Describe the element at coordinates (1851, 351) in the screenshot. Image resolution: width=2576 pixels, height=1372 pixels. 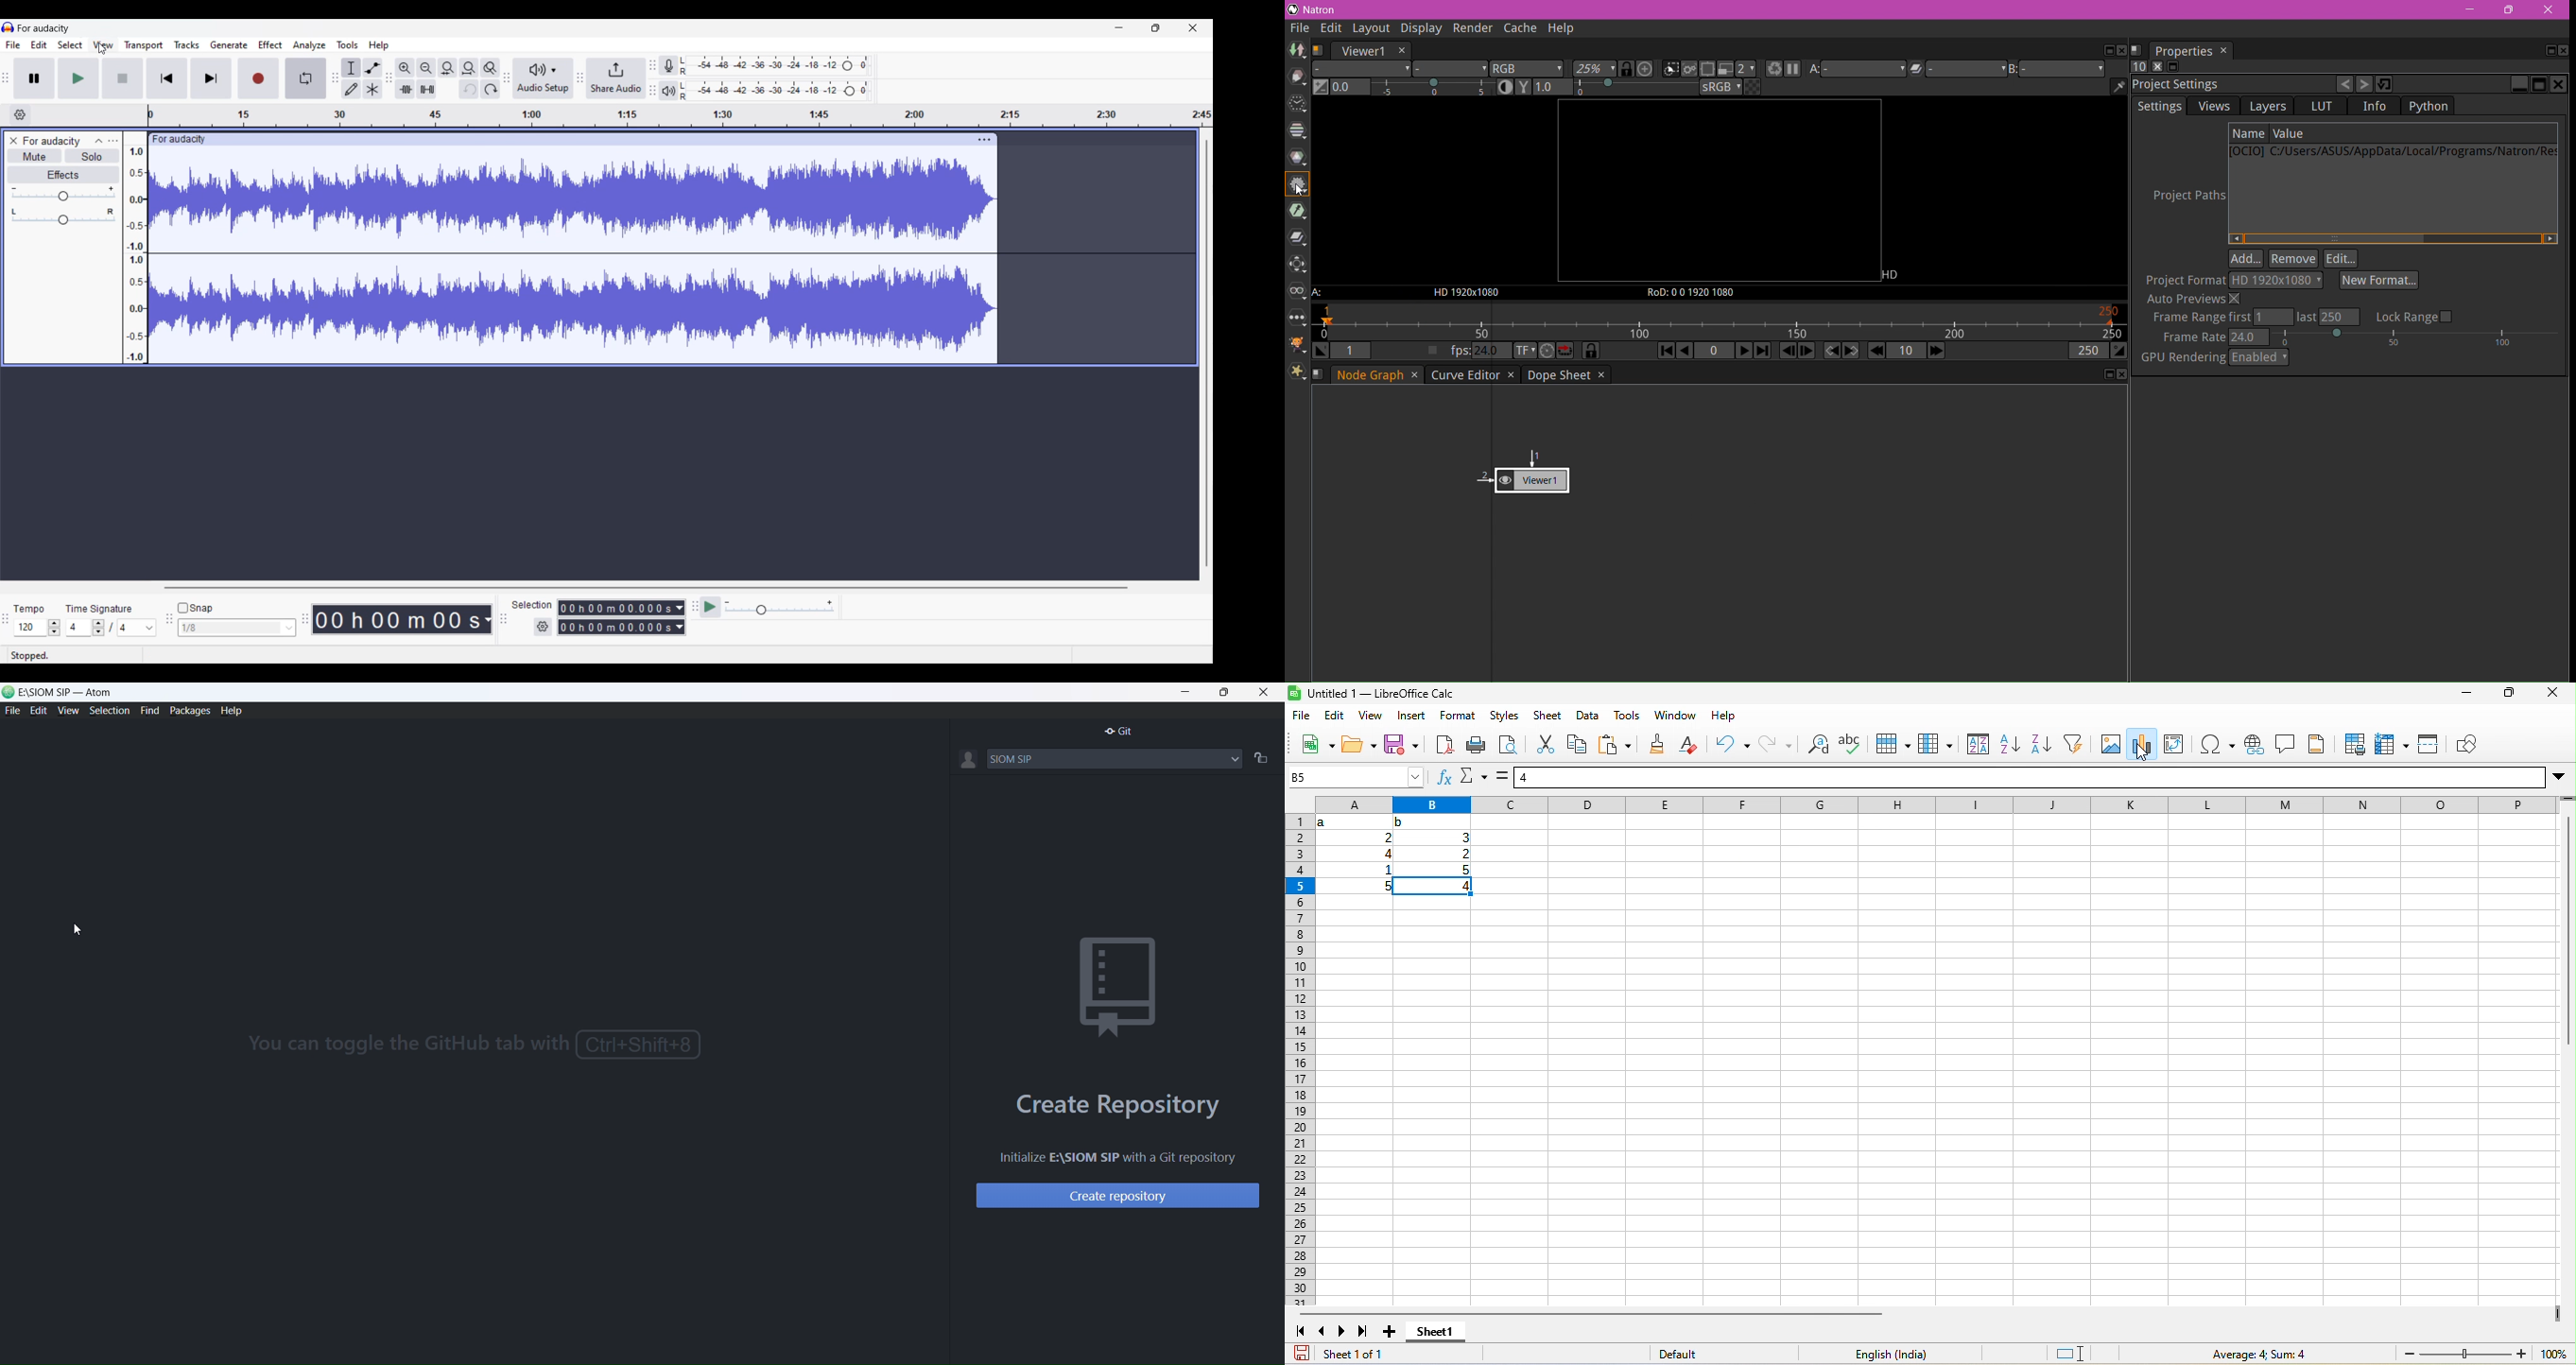
I see `Next Keyframe` at that location.